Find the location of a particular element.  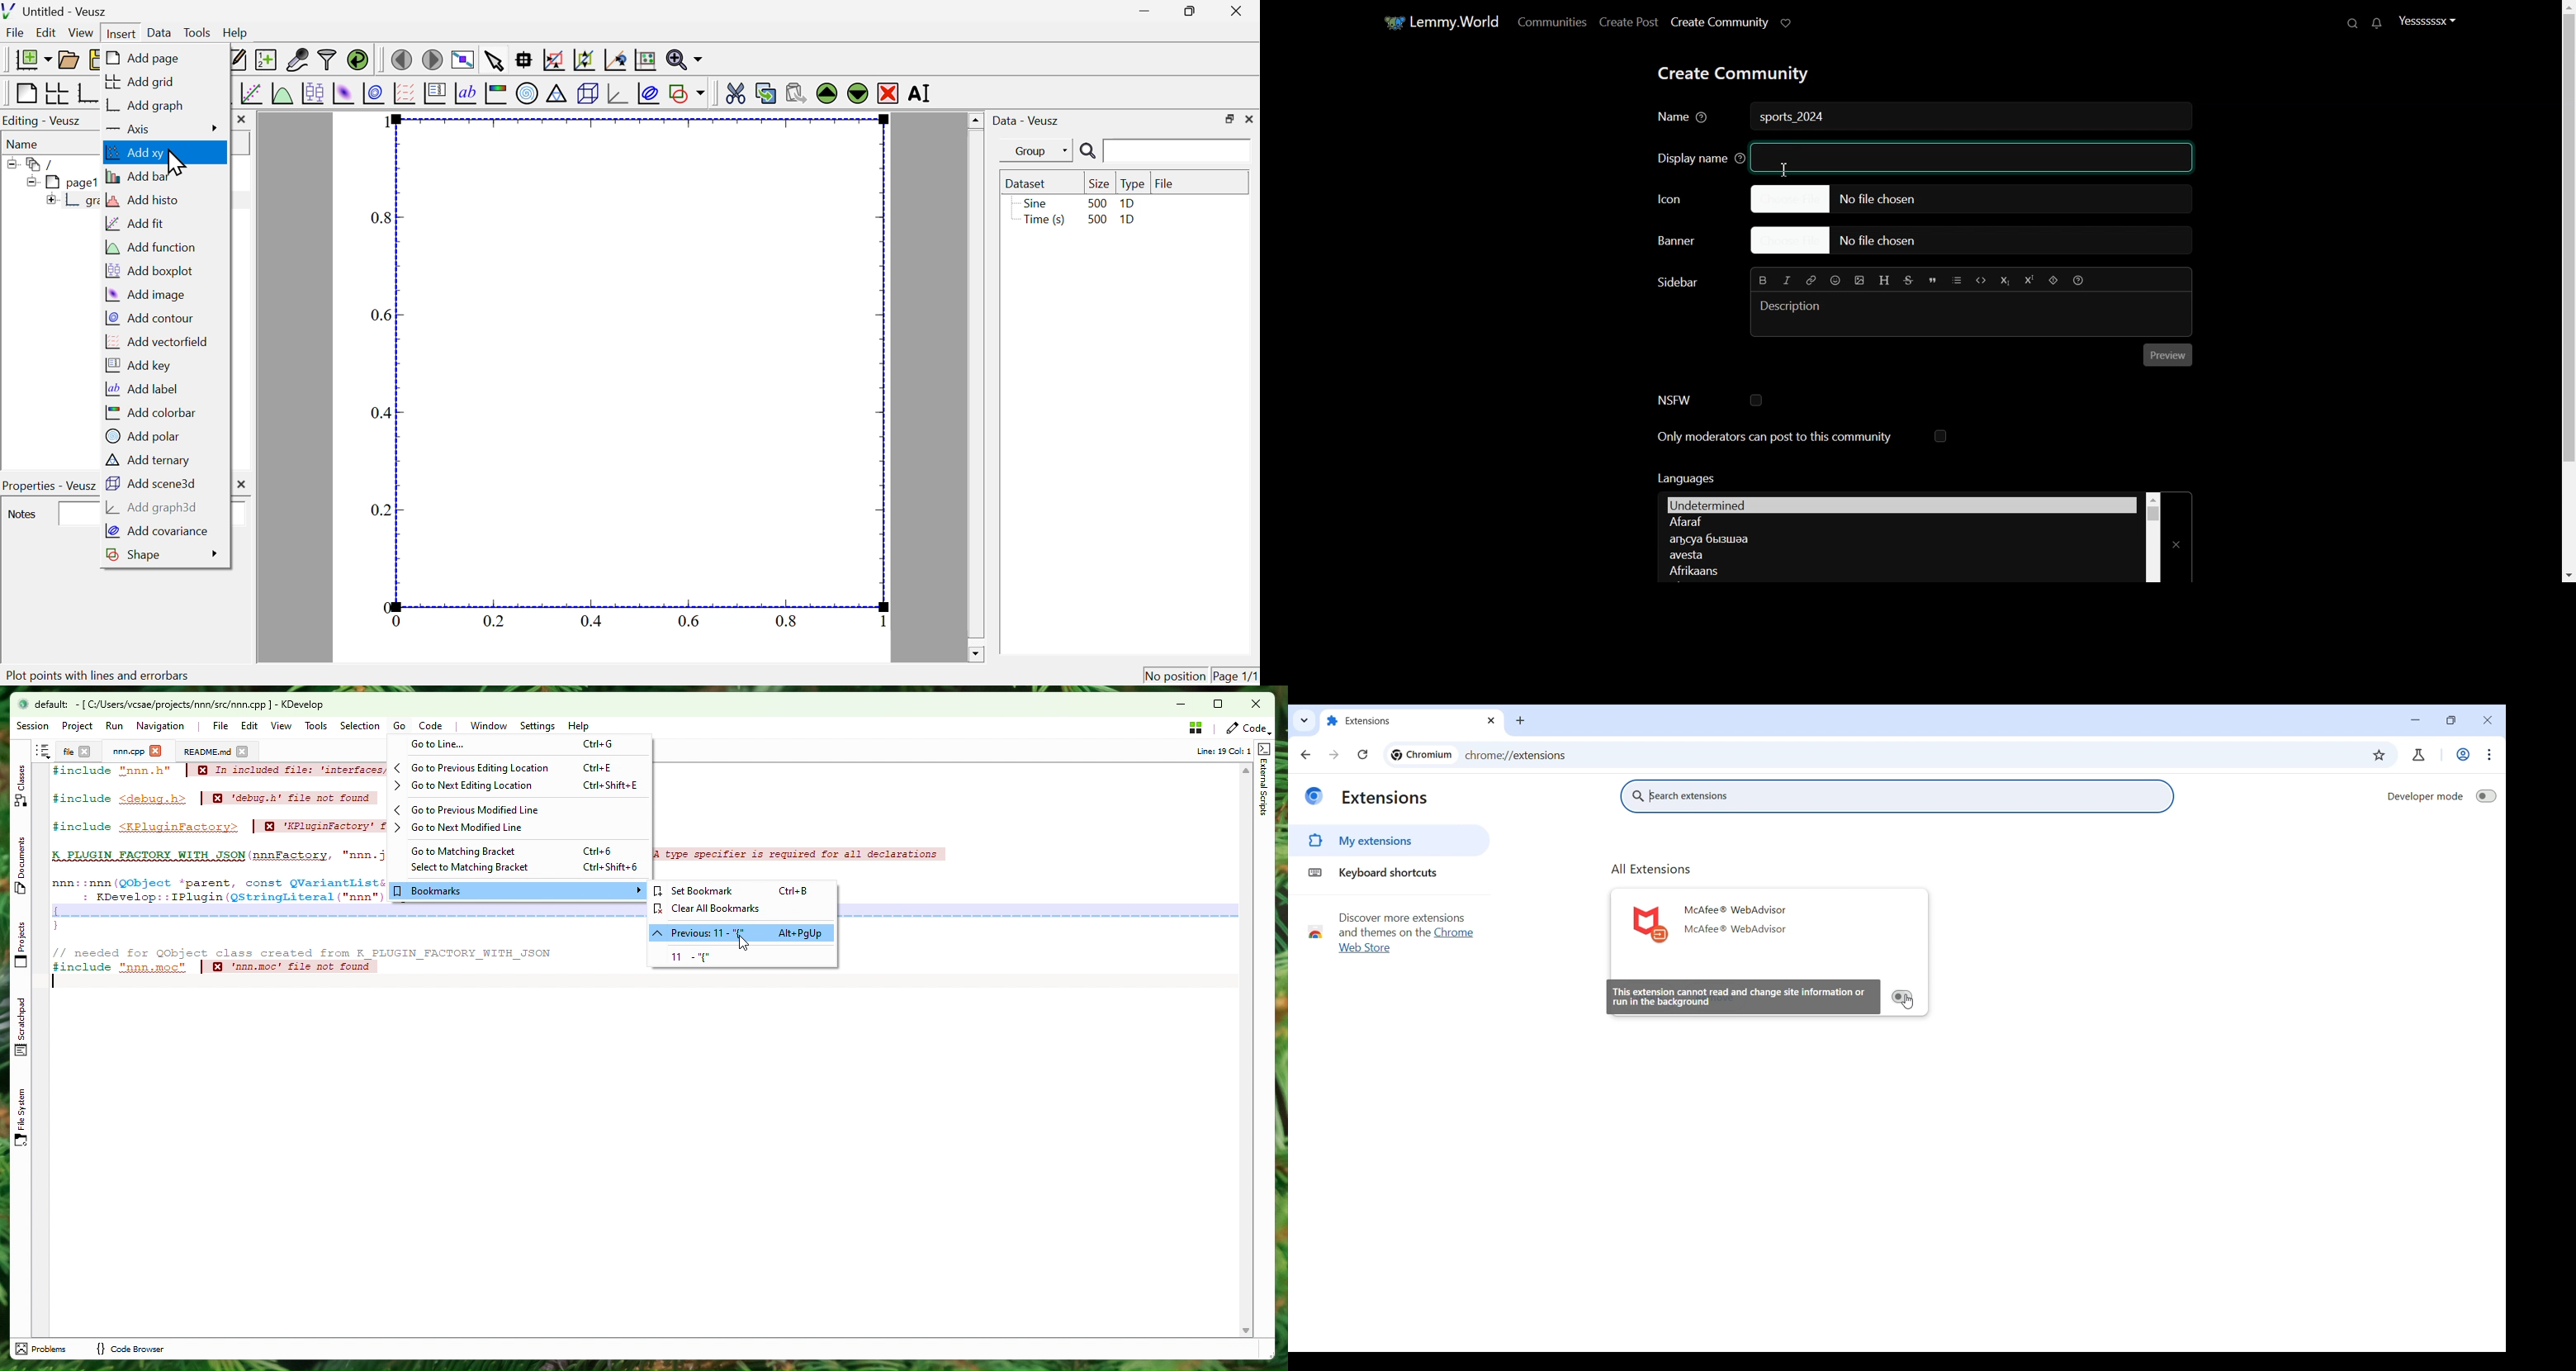

plot key is located at coordinates (435, 95).